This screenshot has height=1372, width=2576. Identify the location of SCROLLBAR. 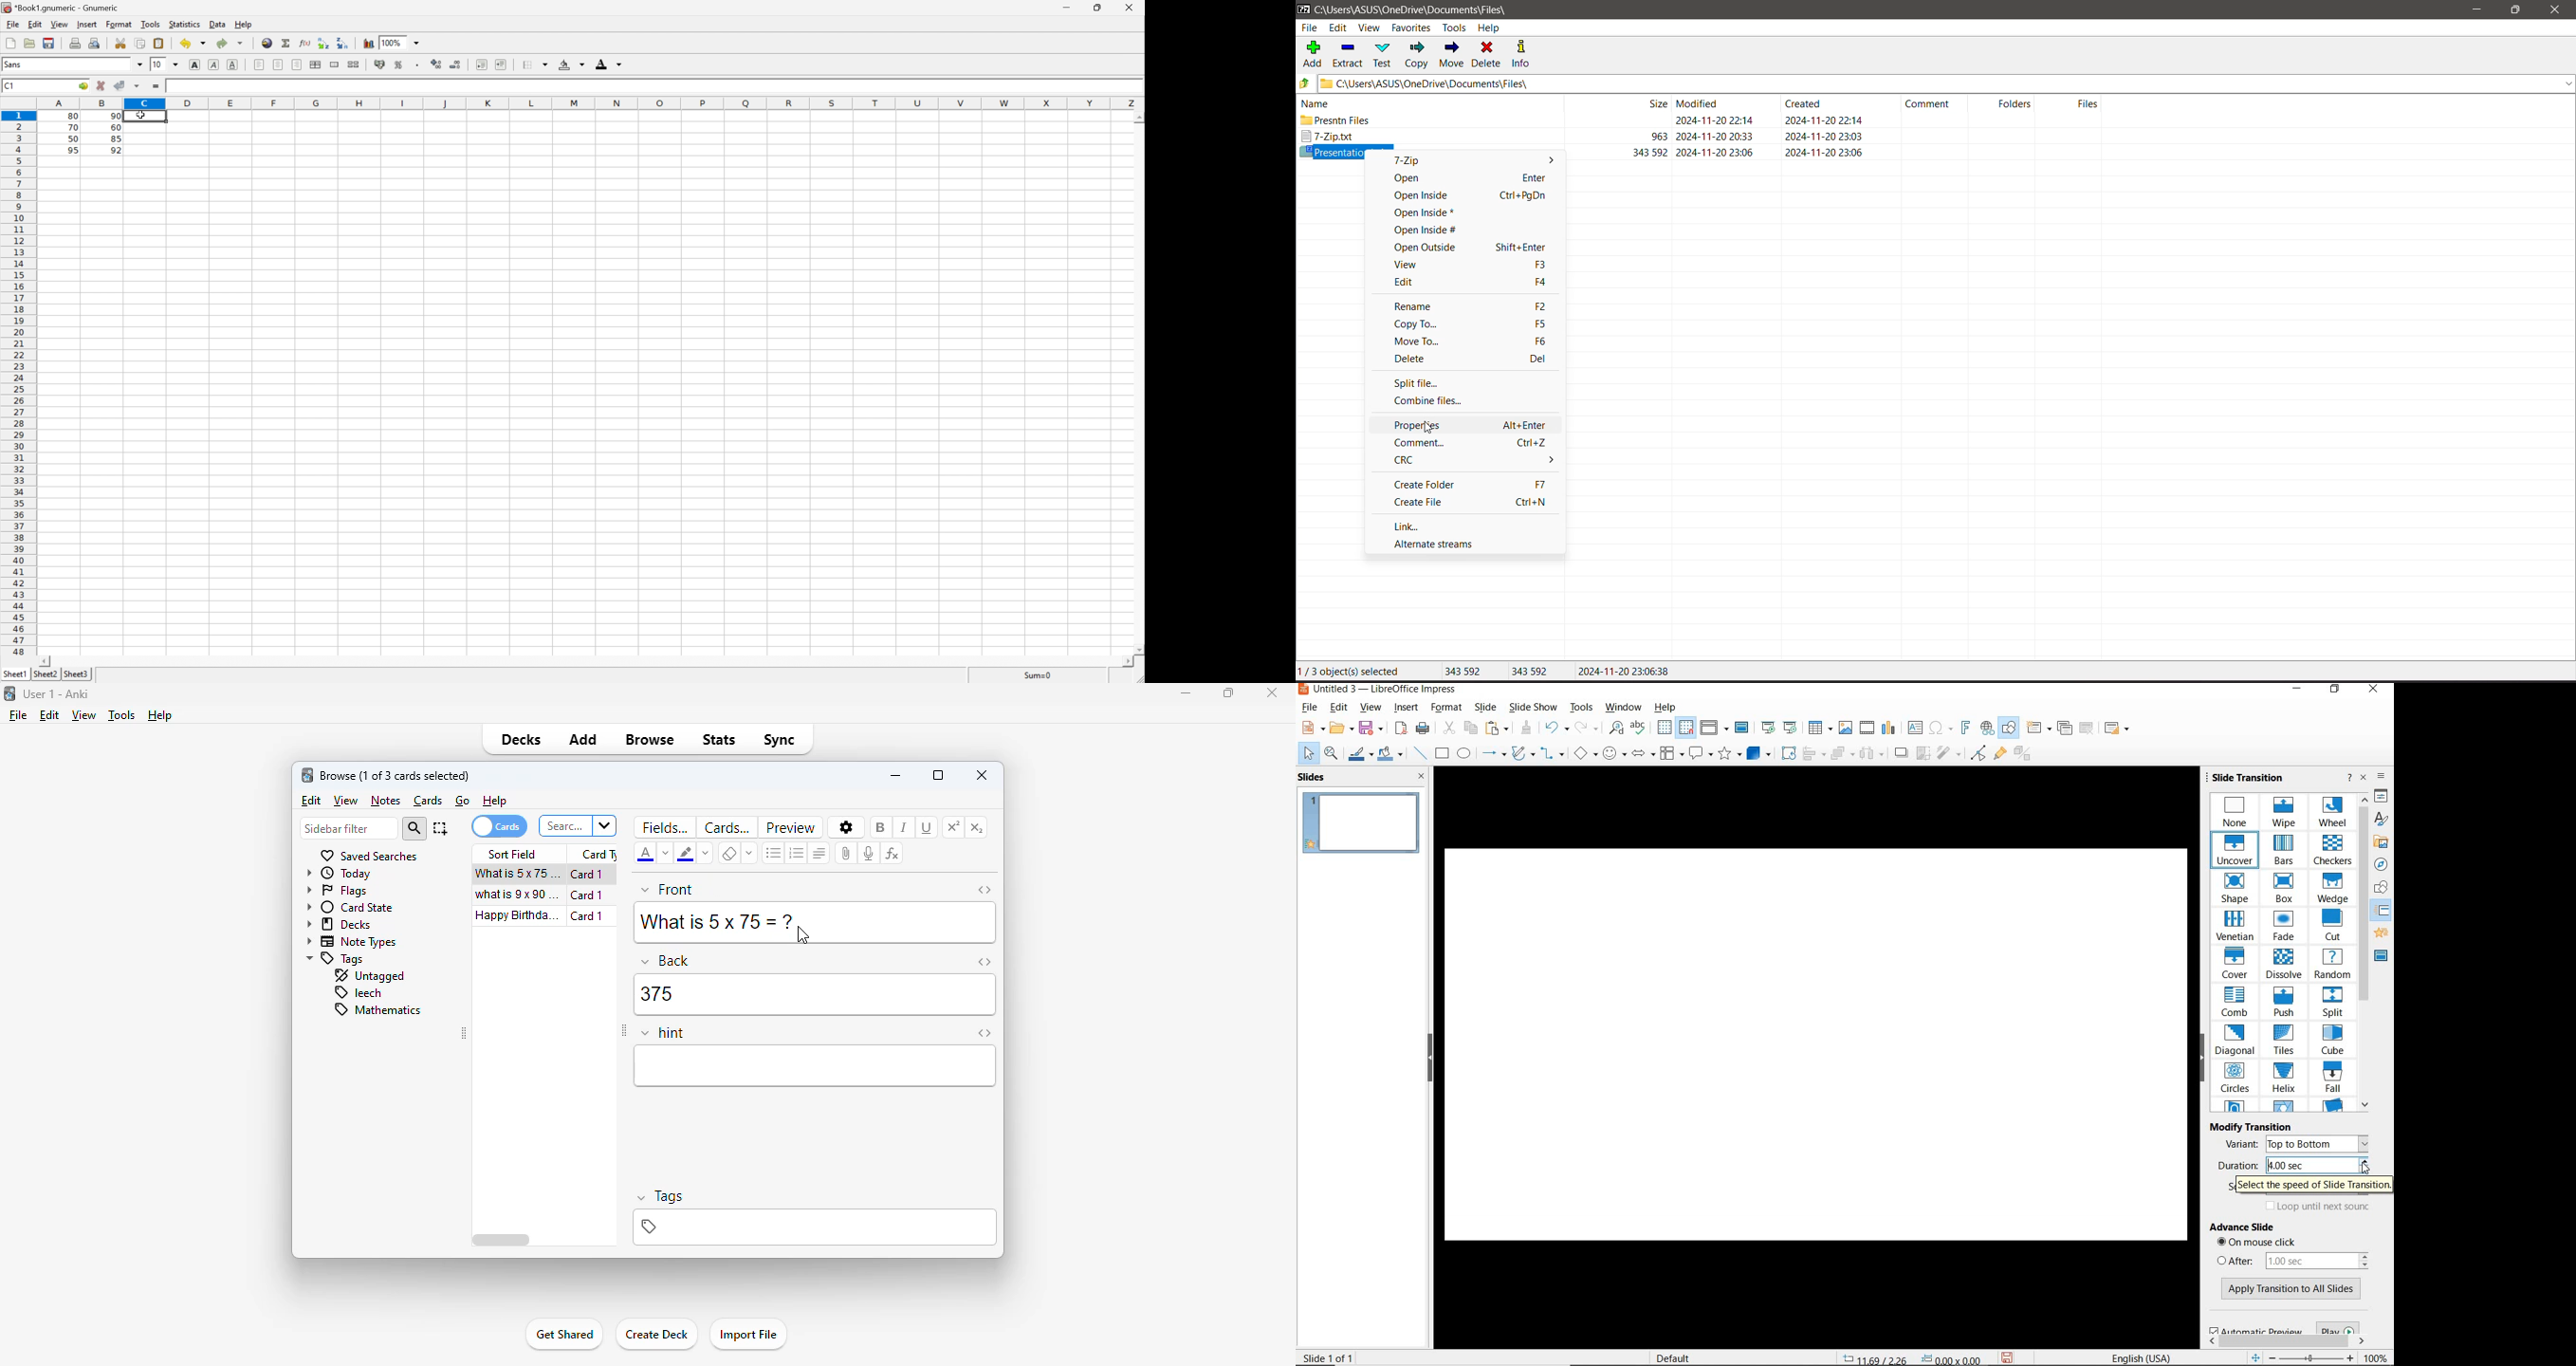
(2364, 953).